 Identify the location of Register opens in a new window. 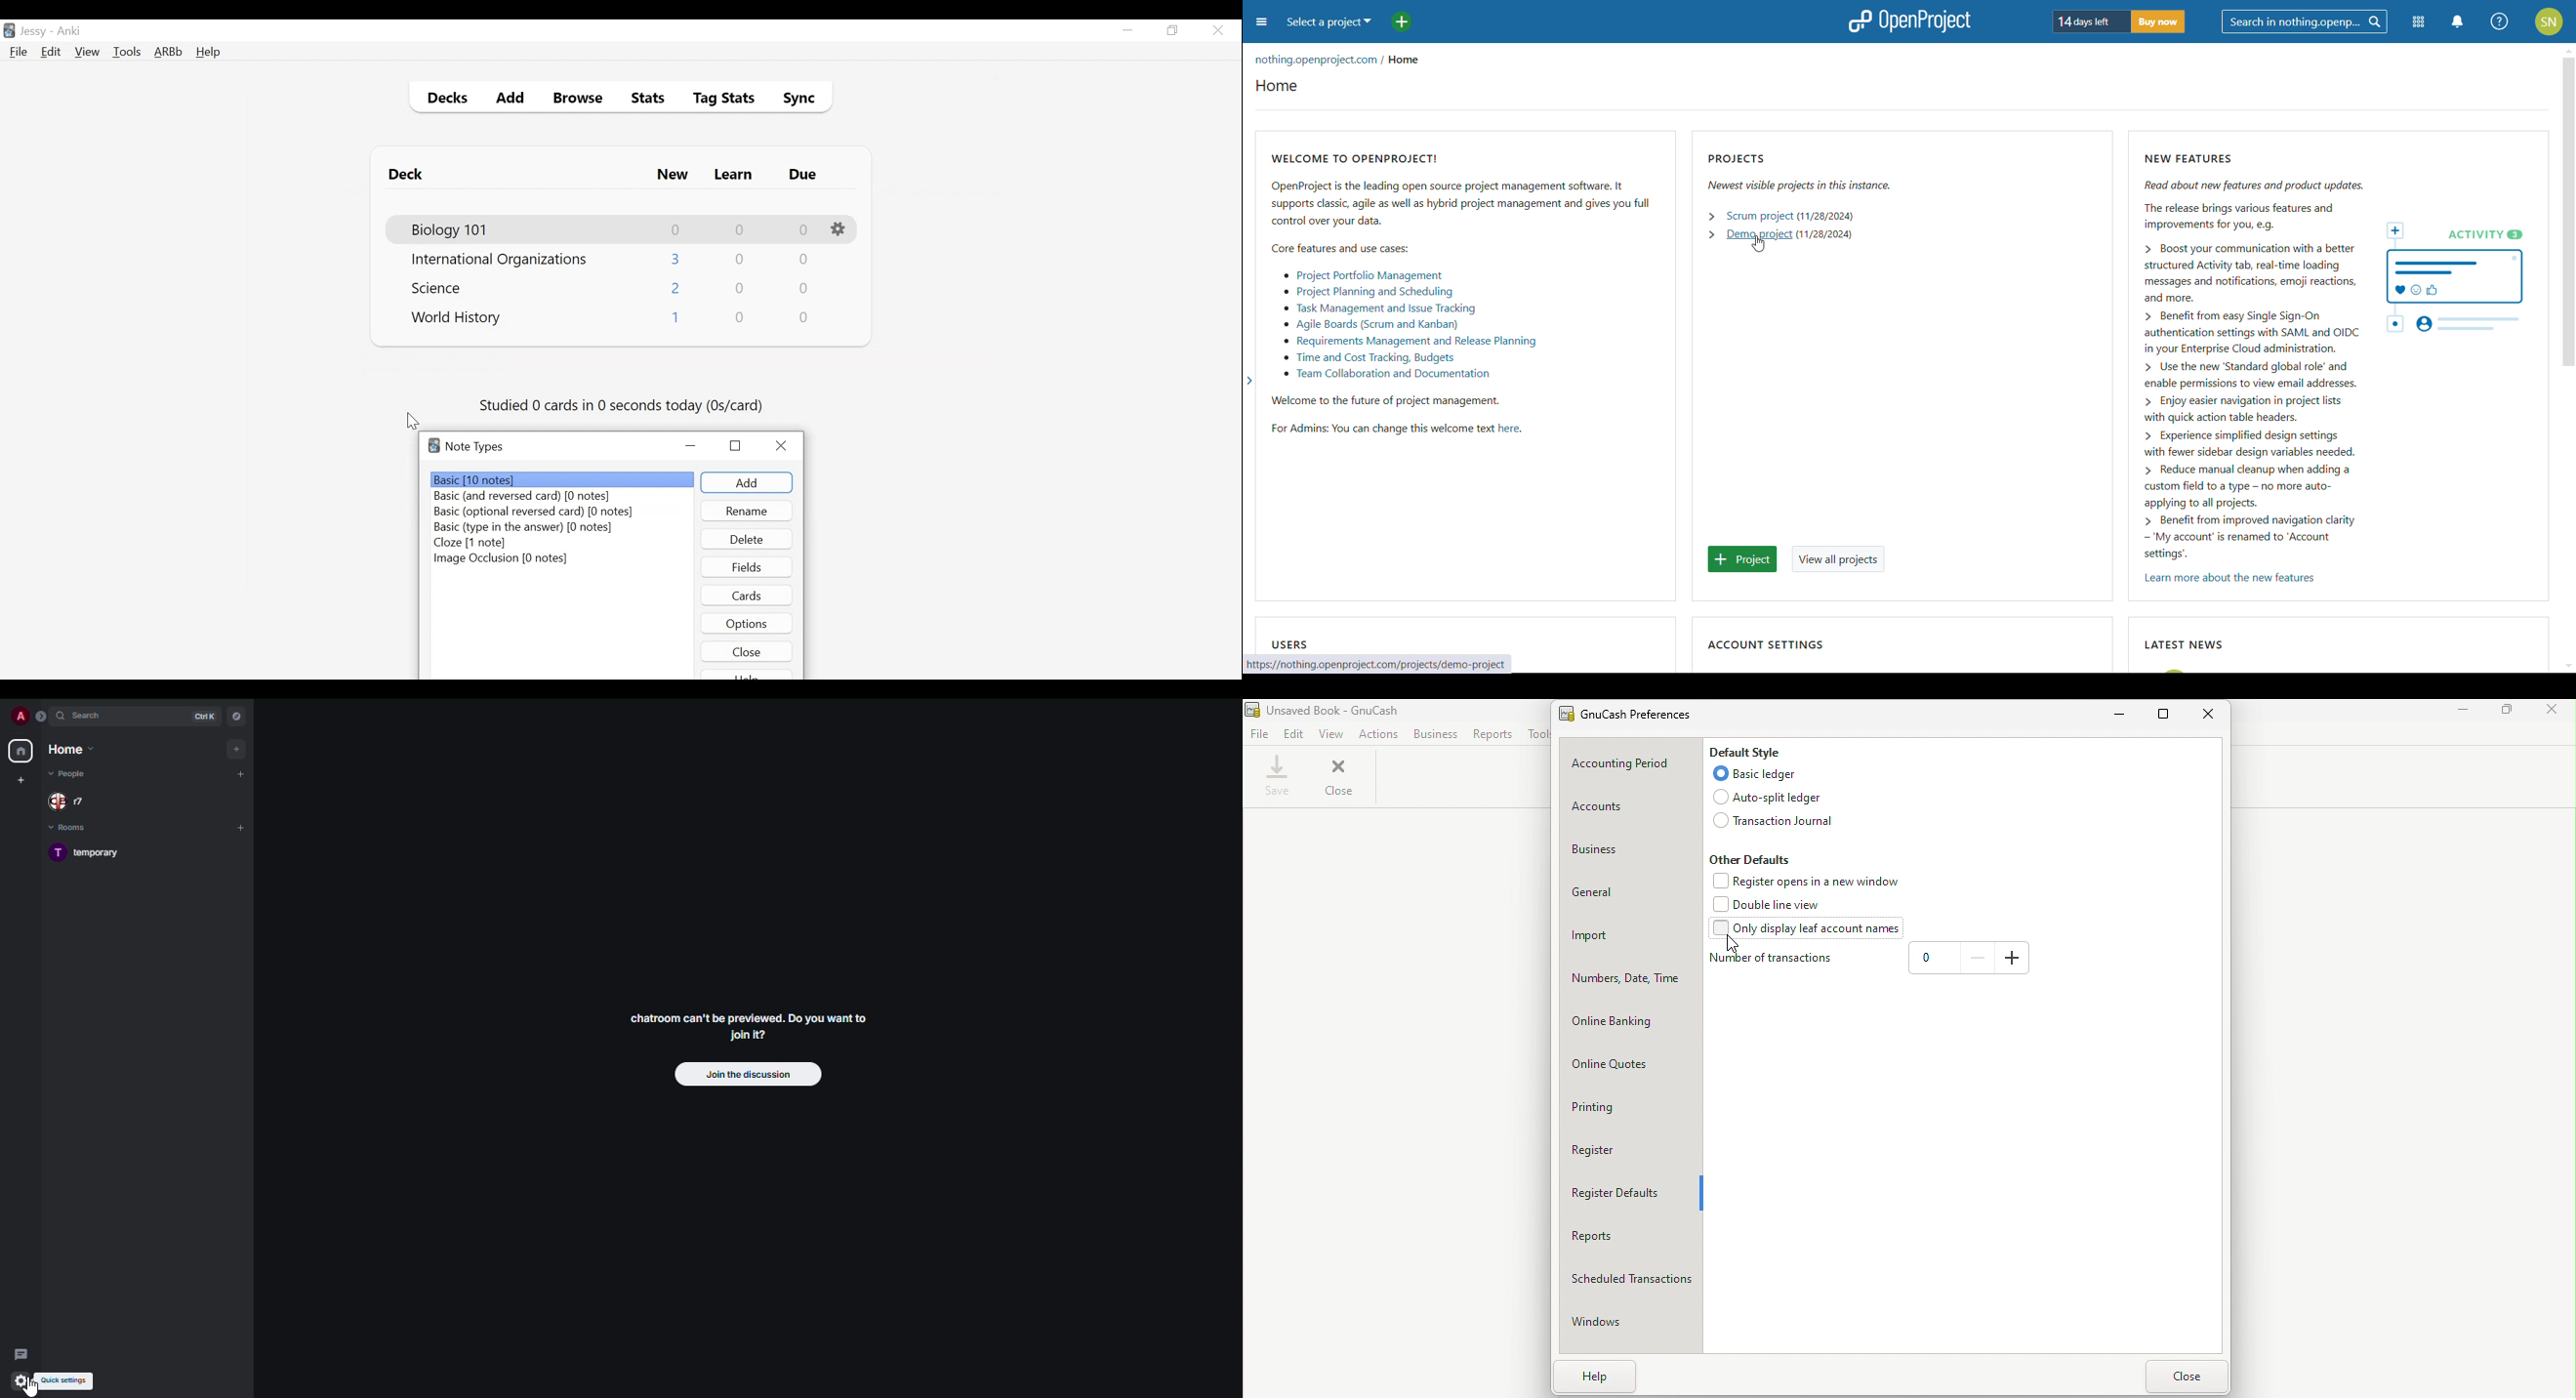
(1809, 882).